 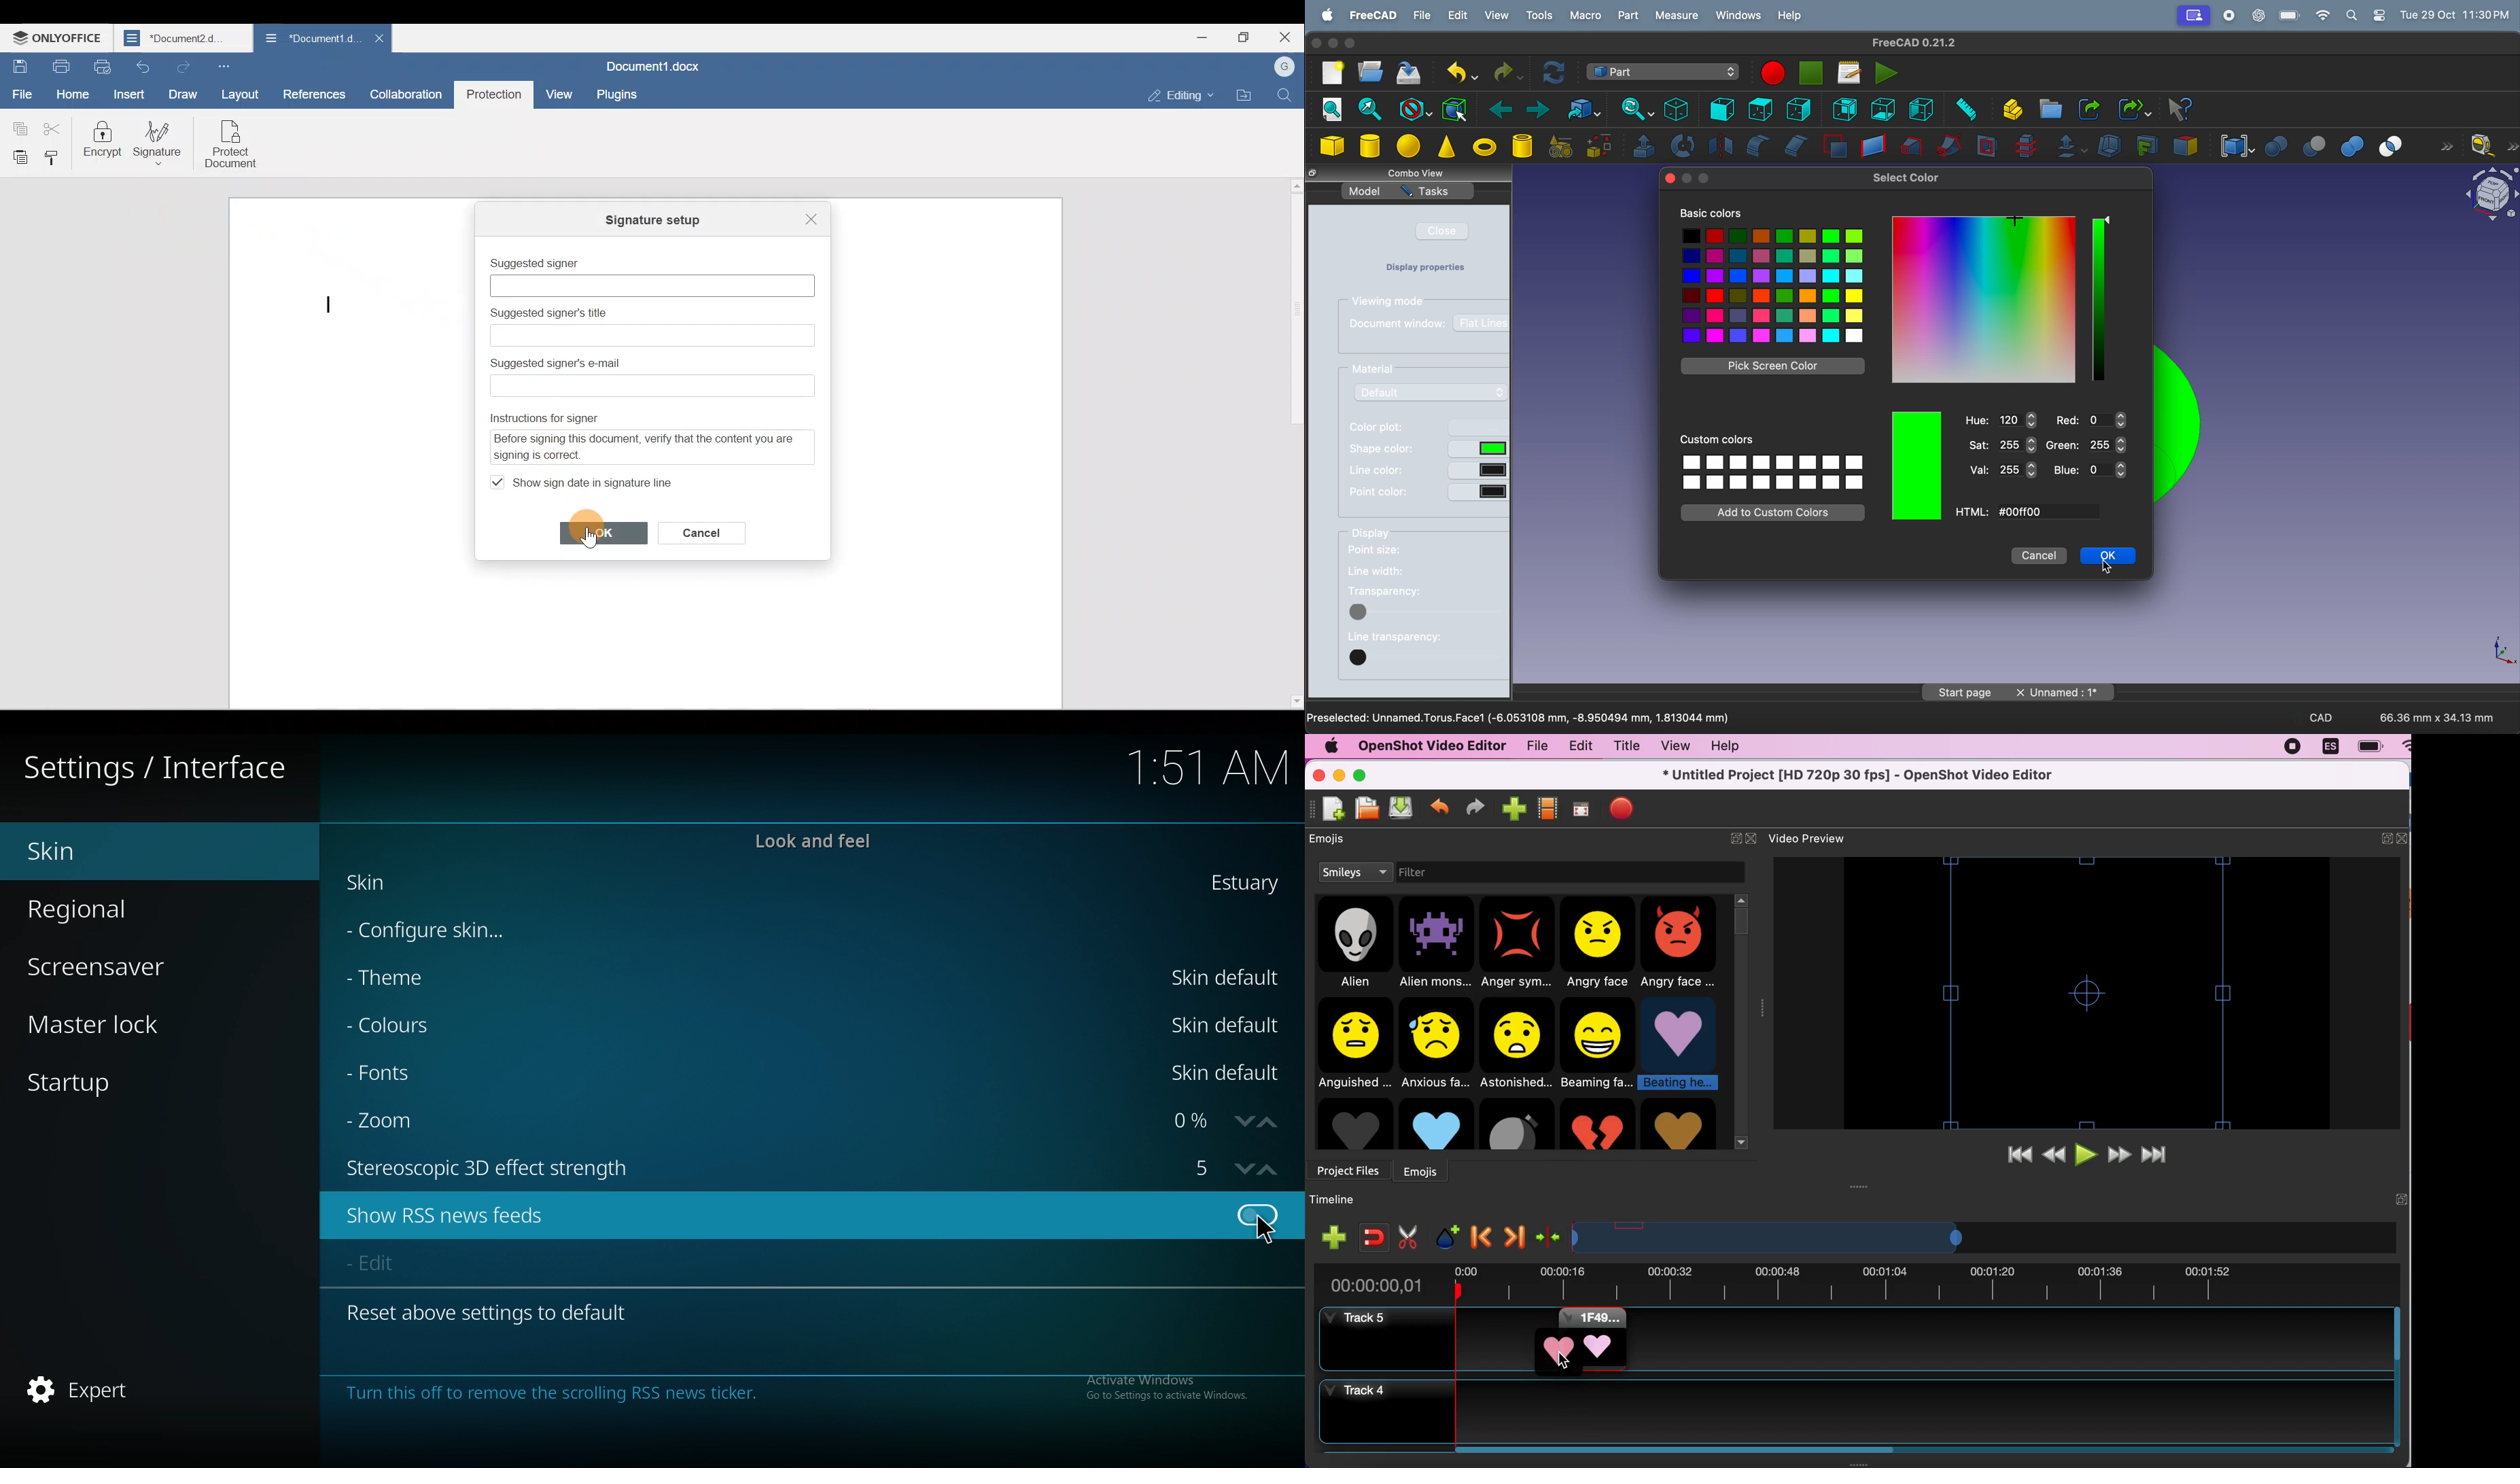 What do you see at coordinates (1671, 179) in the screenshot?
I see `close` at bounding box center [1671, 179].